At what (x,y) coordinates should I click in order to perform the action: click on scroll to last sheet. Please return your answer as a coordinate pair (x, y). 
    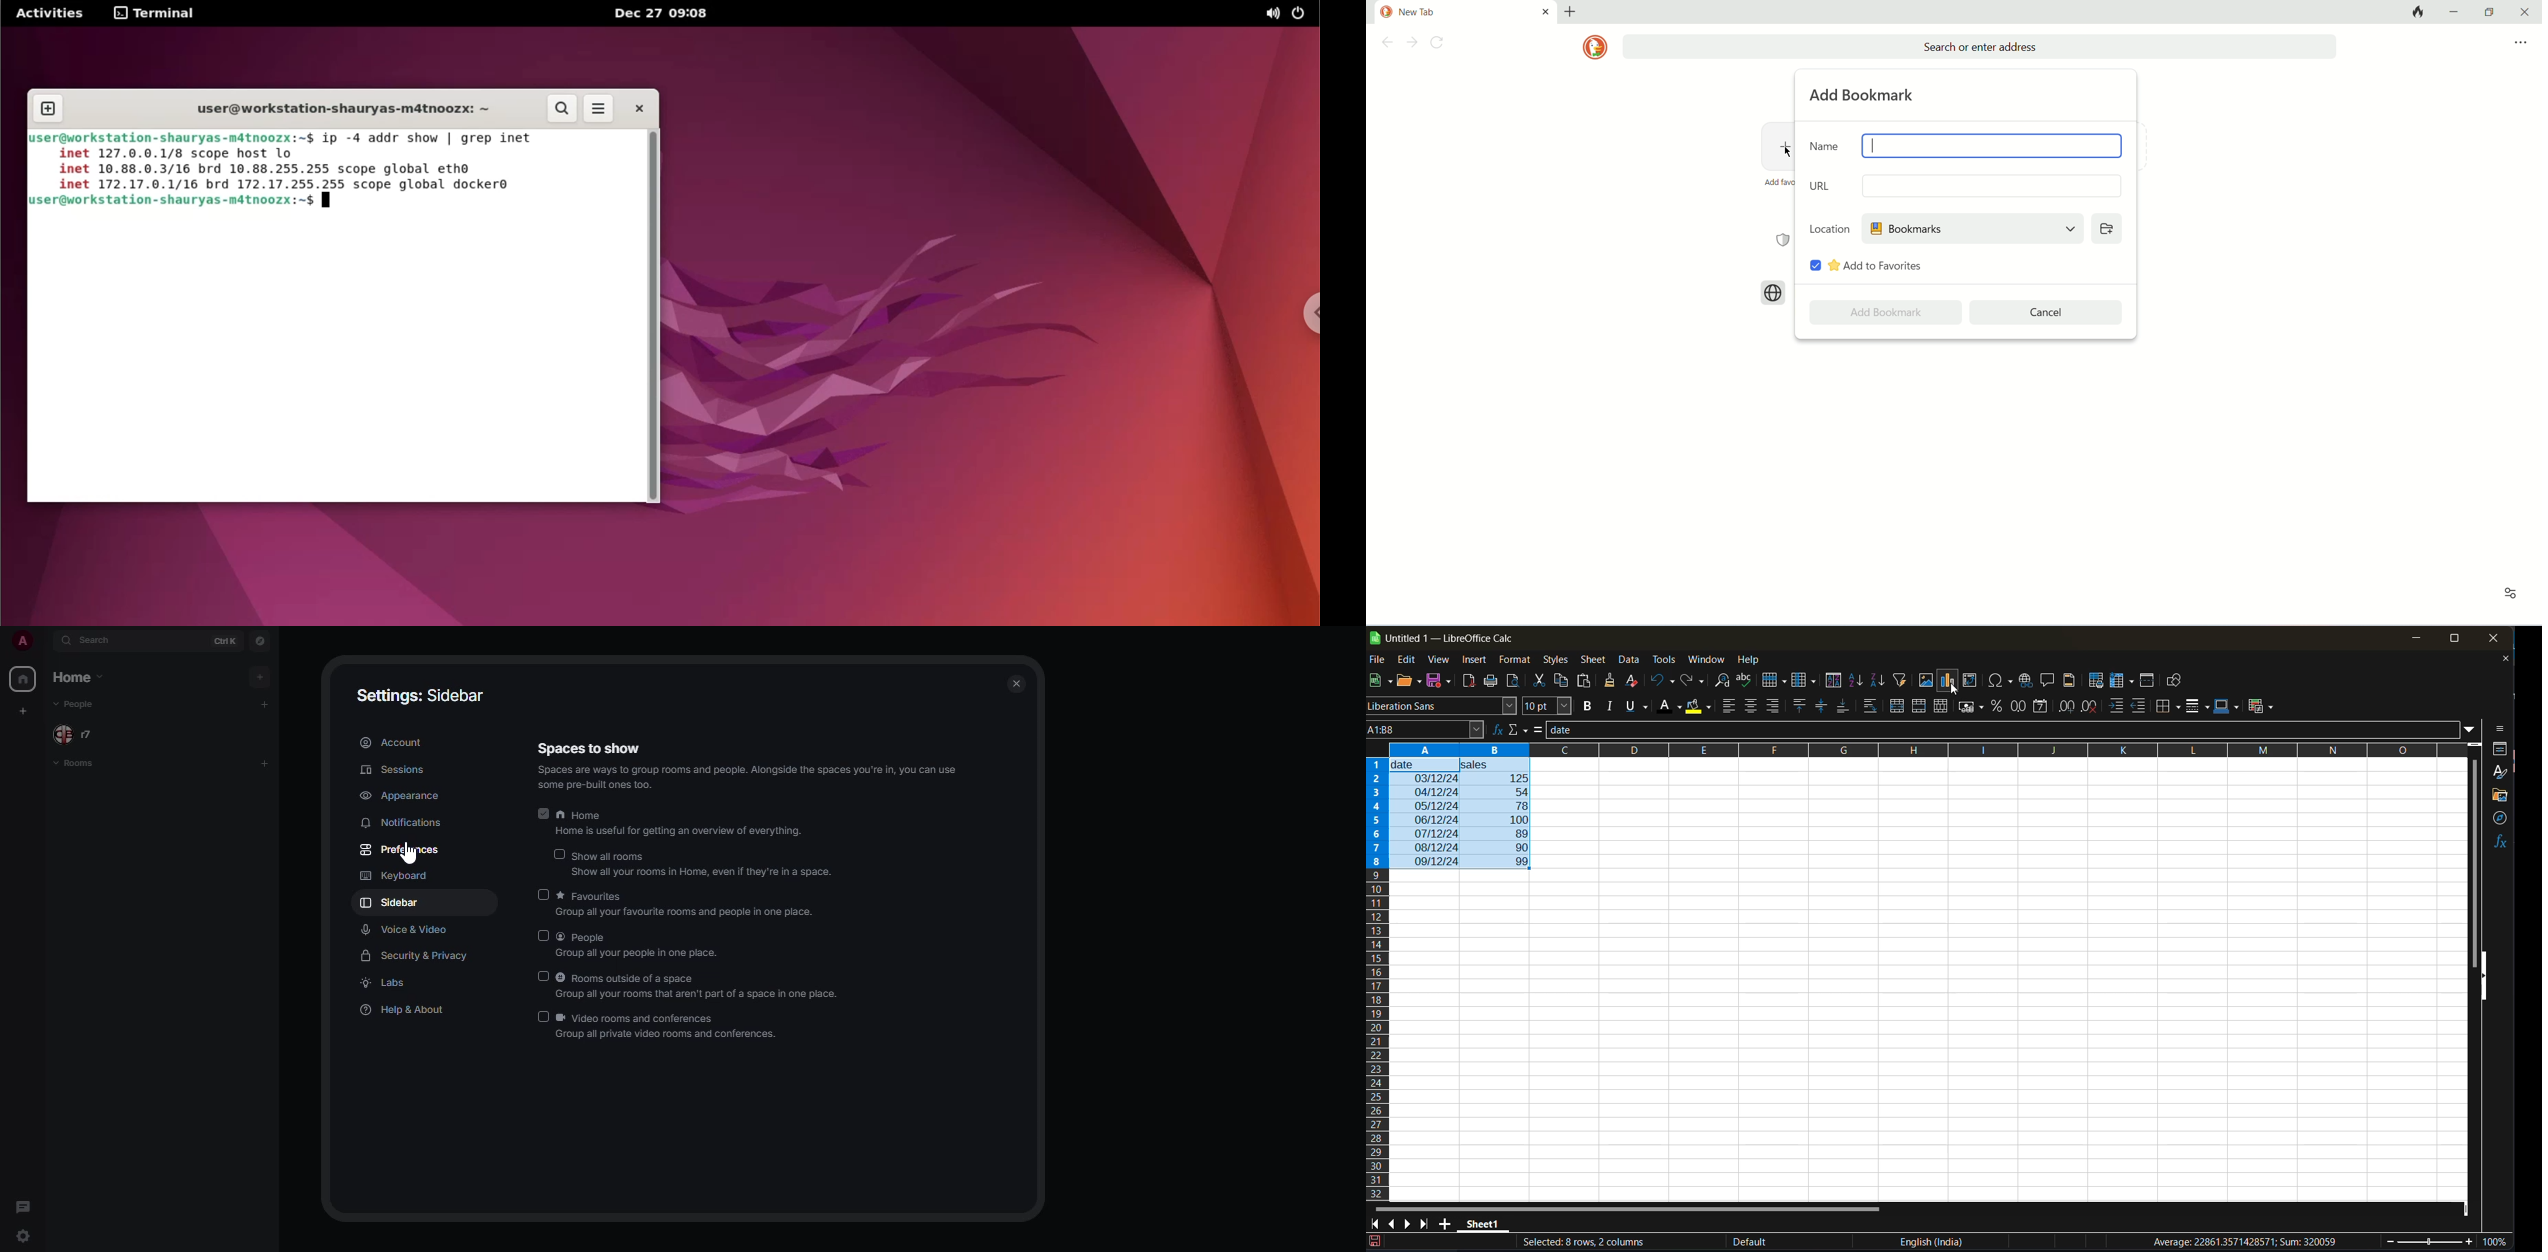
    Looking at the image, I should click on (1427, 1225).